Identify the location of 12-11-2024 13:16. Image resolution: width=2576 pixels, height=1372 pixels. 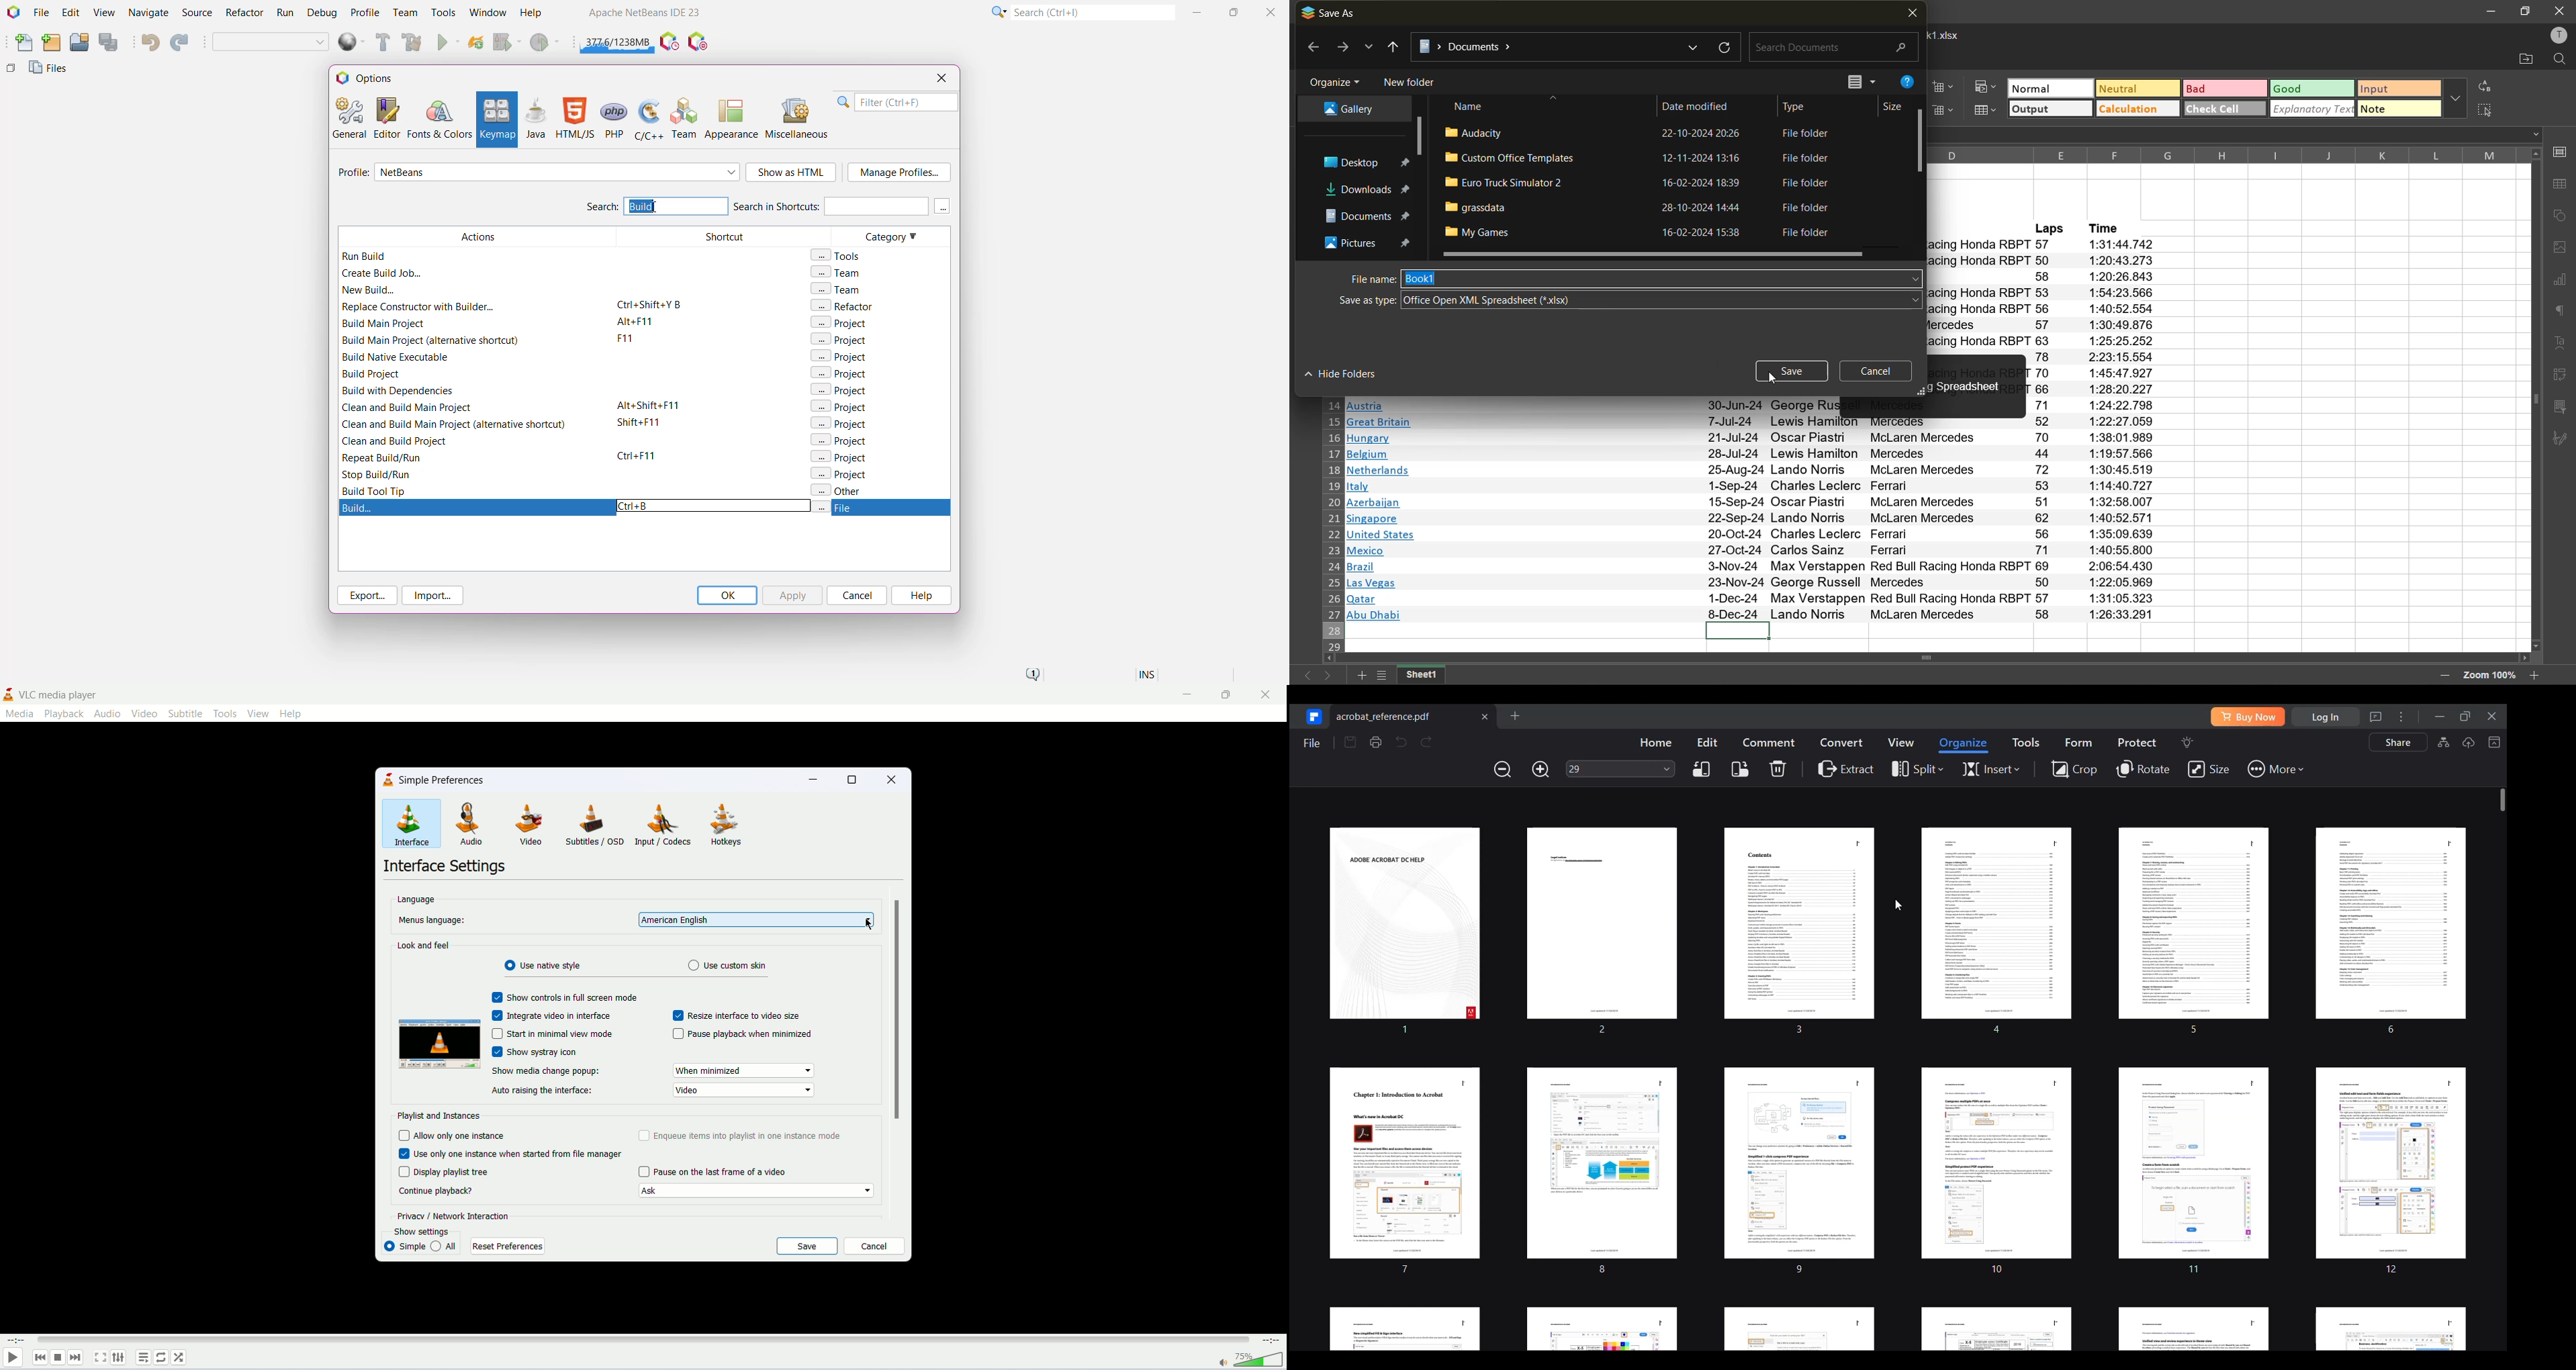
(1697, 158).